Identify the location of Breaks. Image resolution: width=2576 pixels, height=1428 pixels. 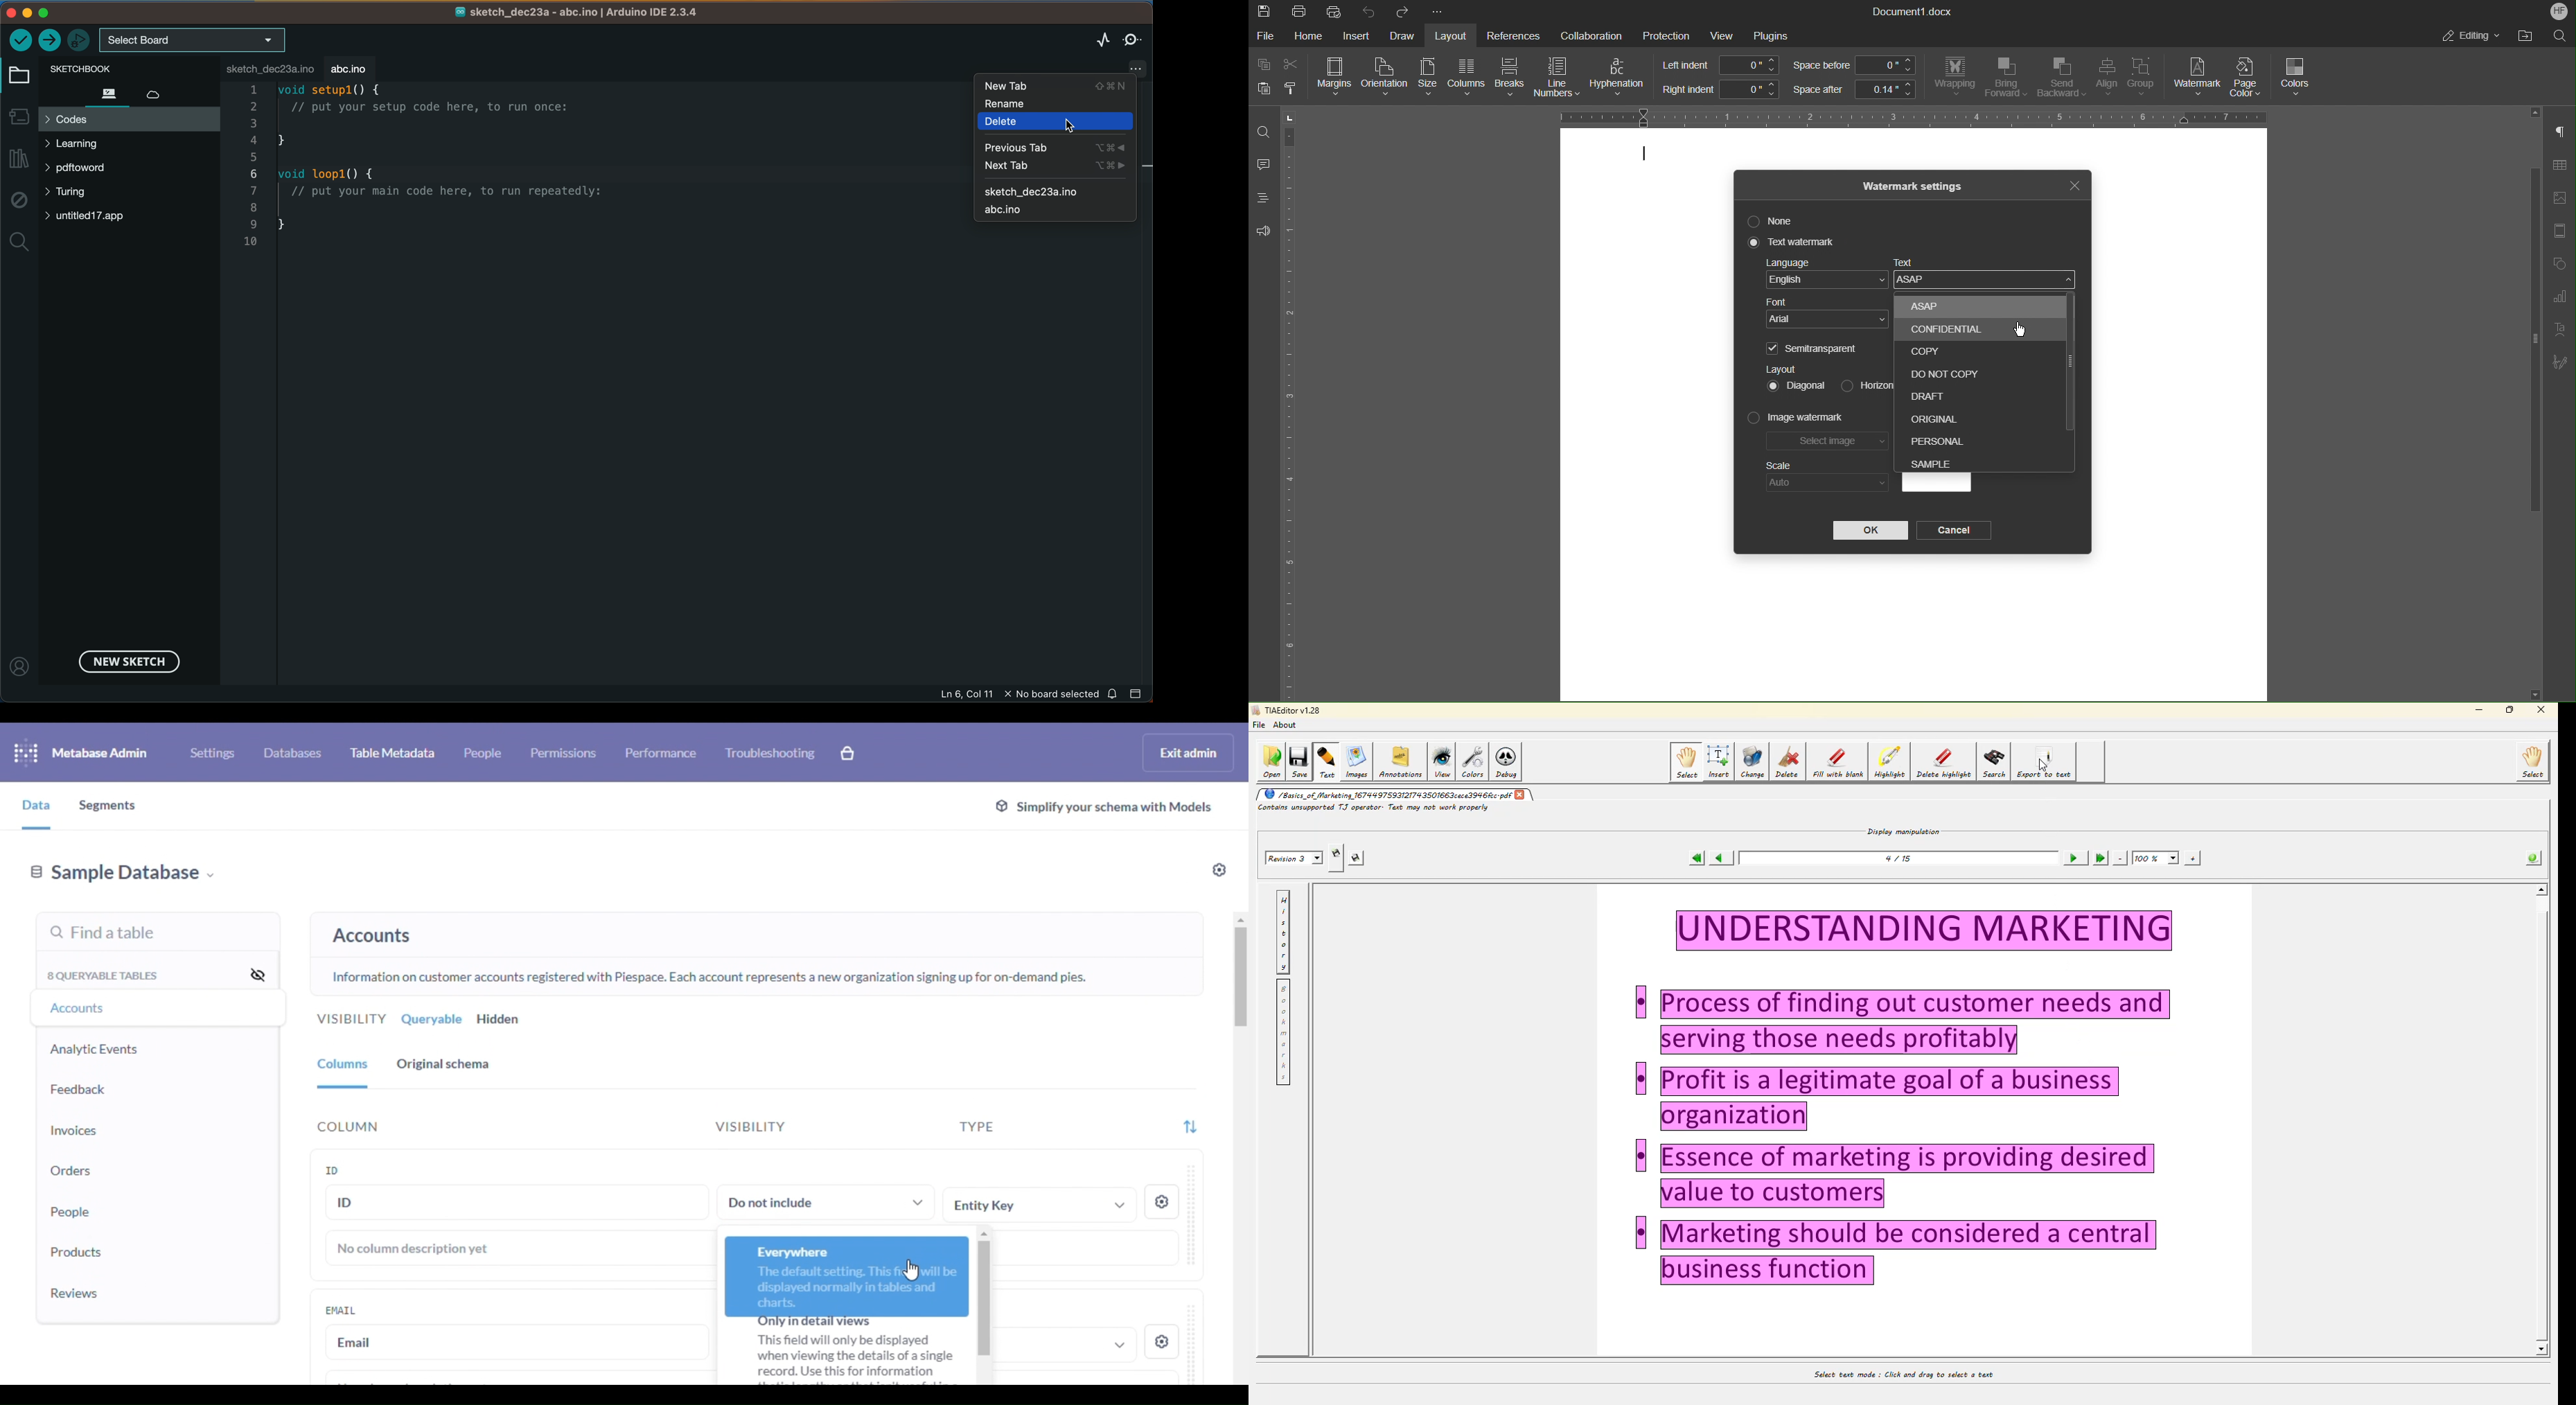
(1510, 78).